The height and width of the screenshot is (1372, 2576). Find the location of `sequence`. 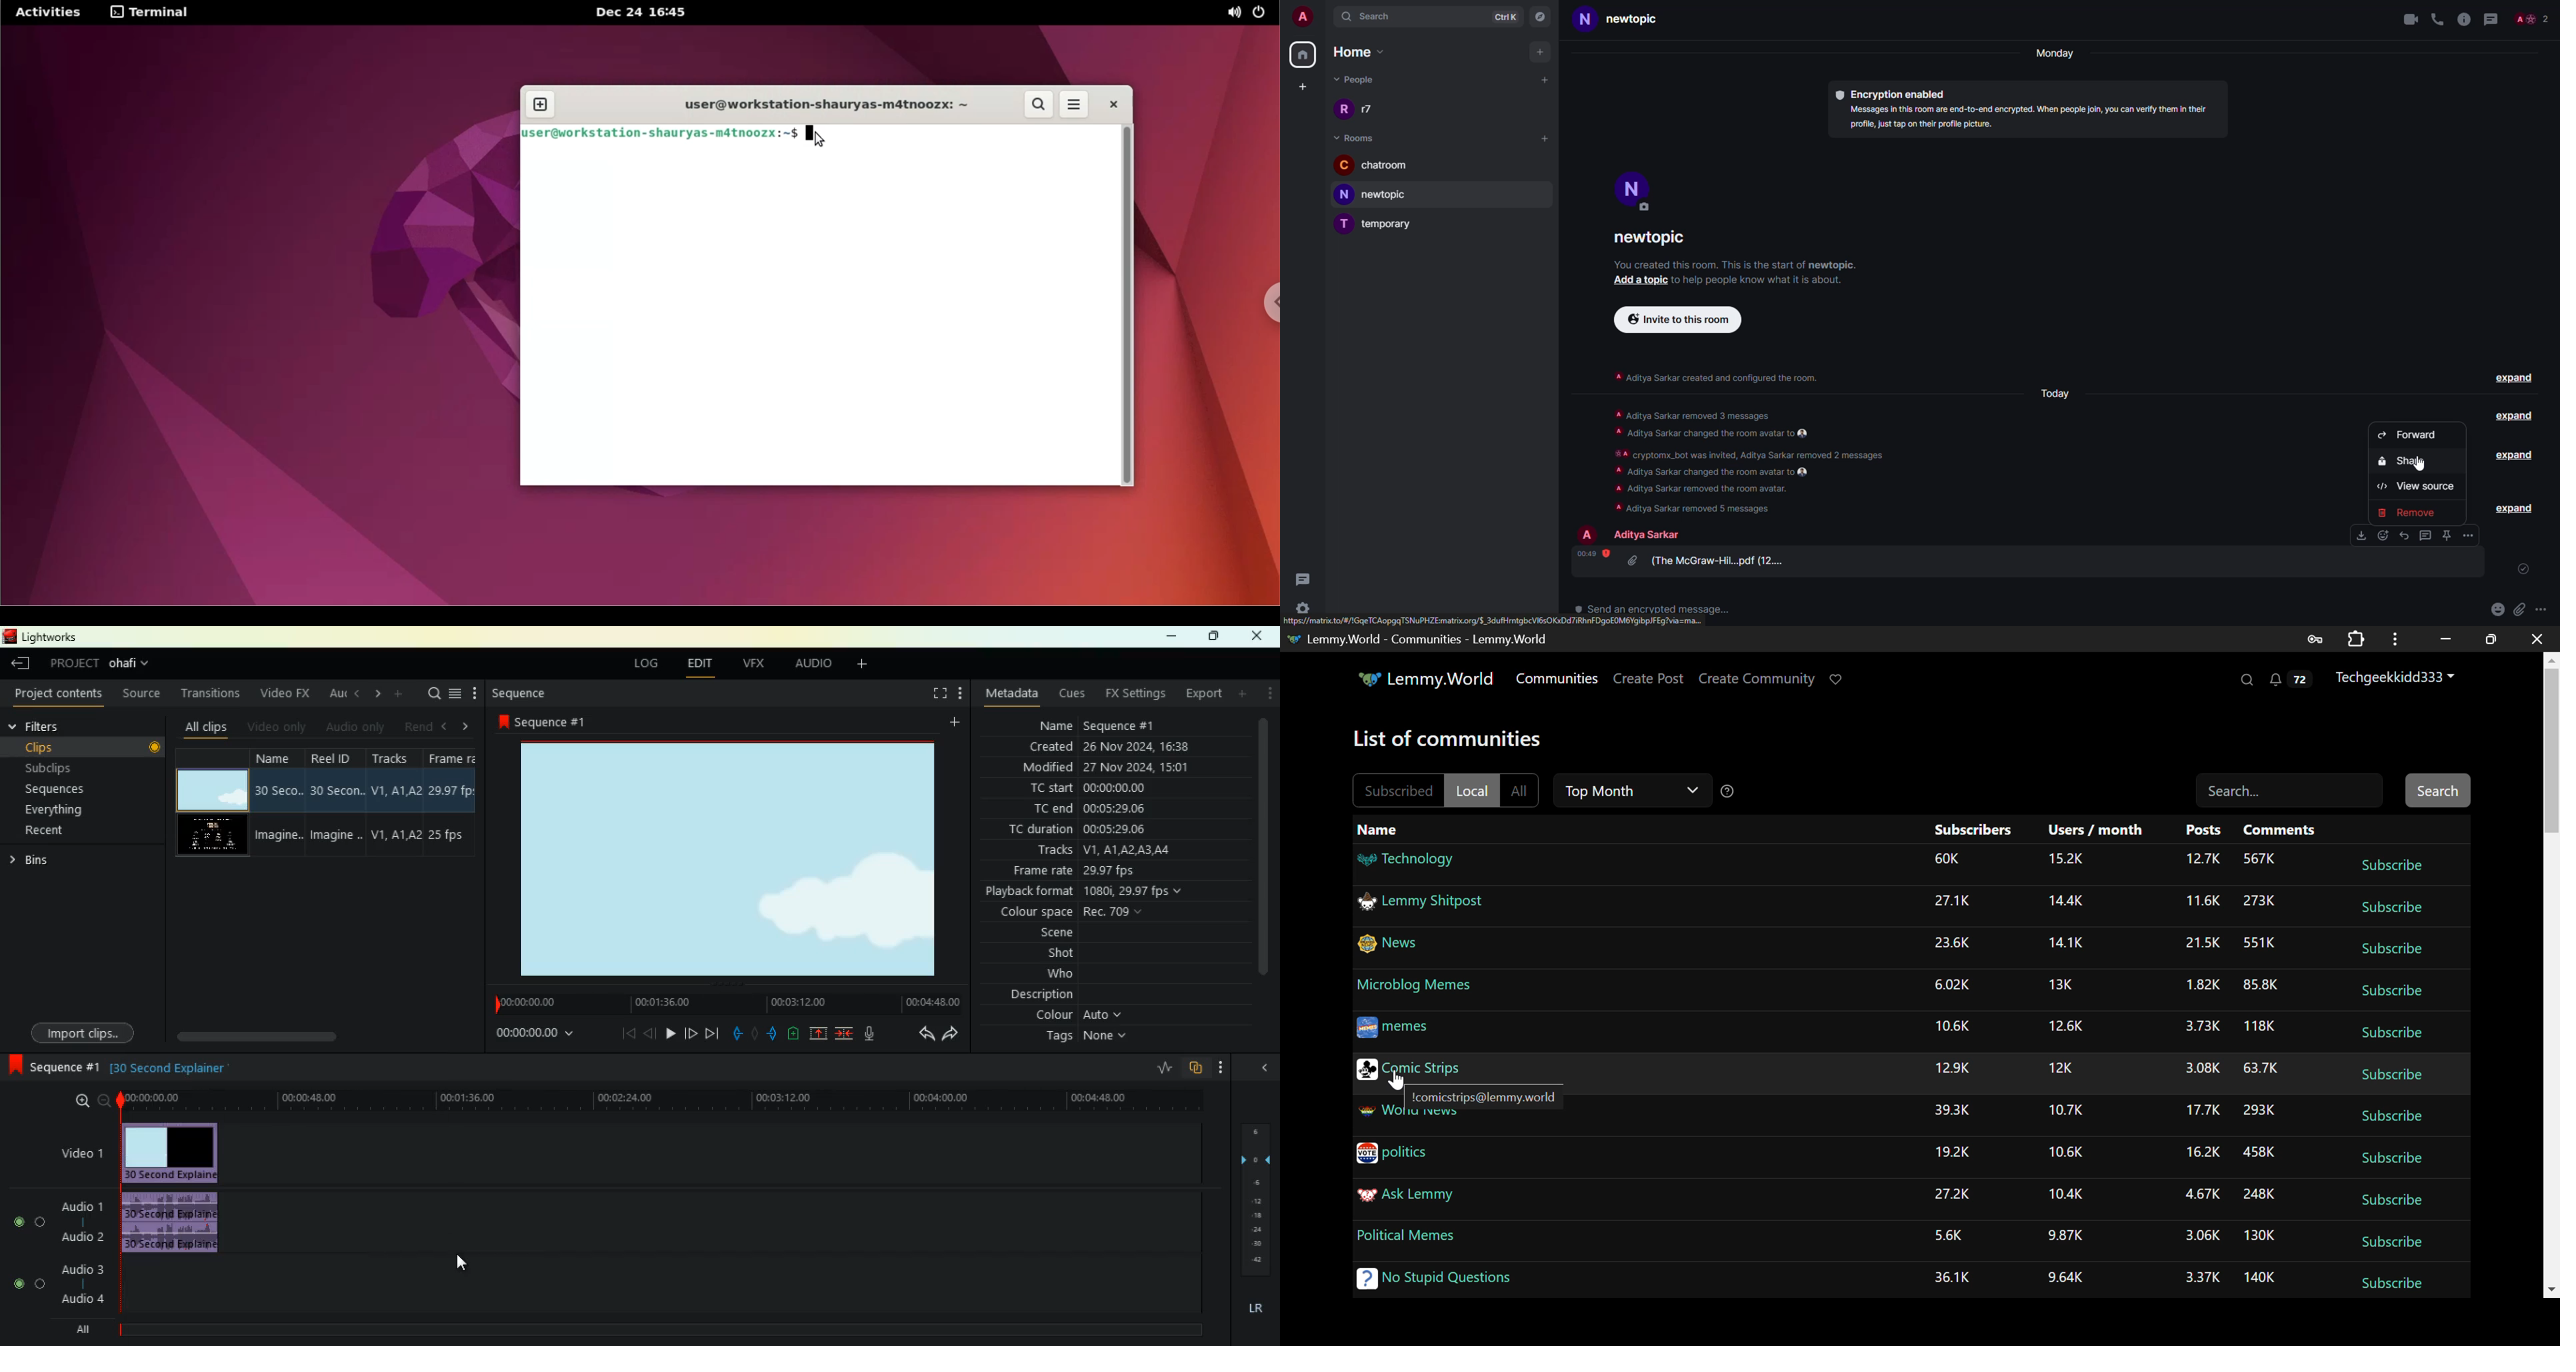

sequence is located at coordinates (53, 1066).